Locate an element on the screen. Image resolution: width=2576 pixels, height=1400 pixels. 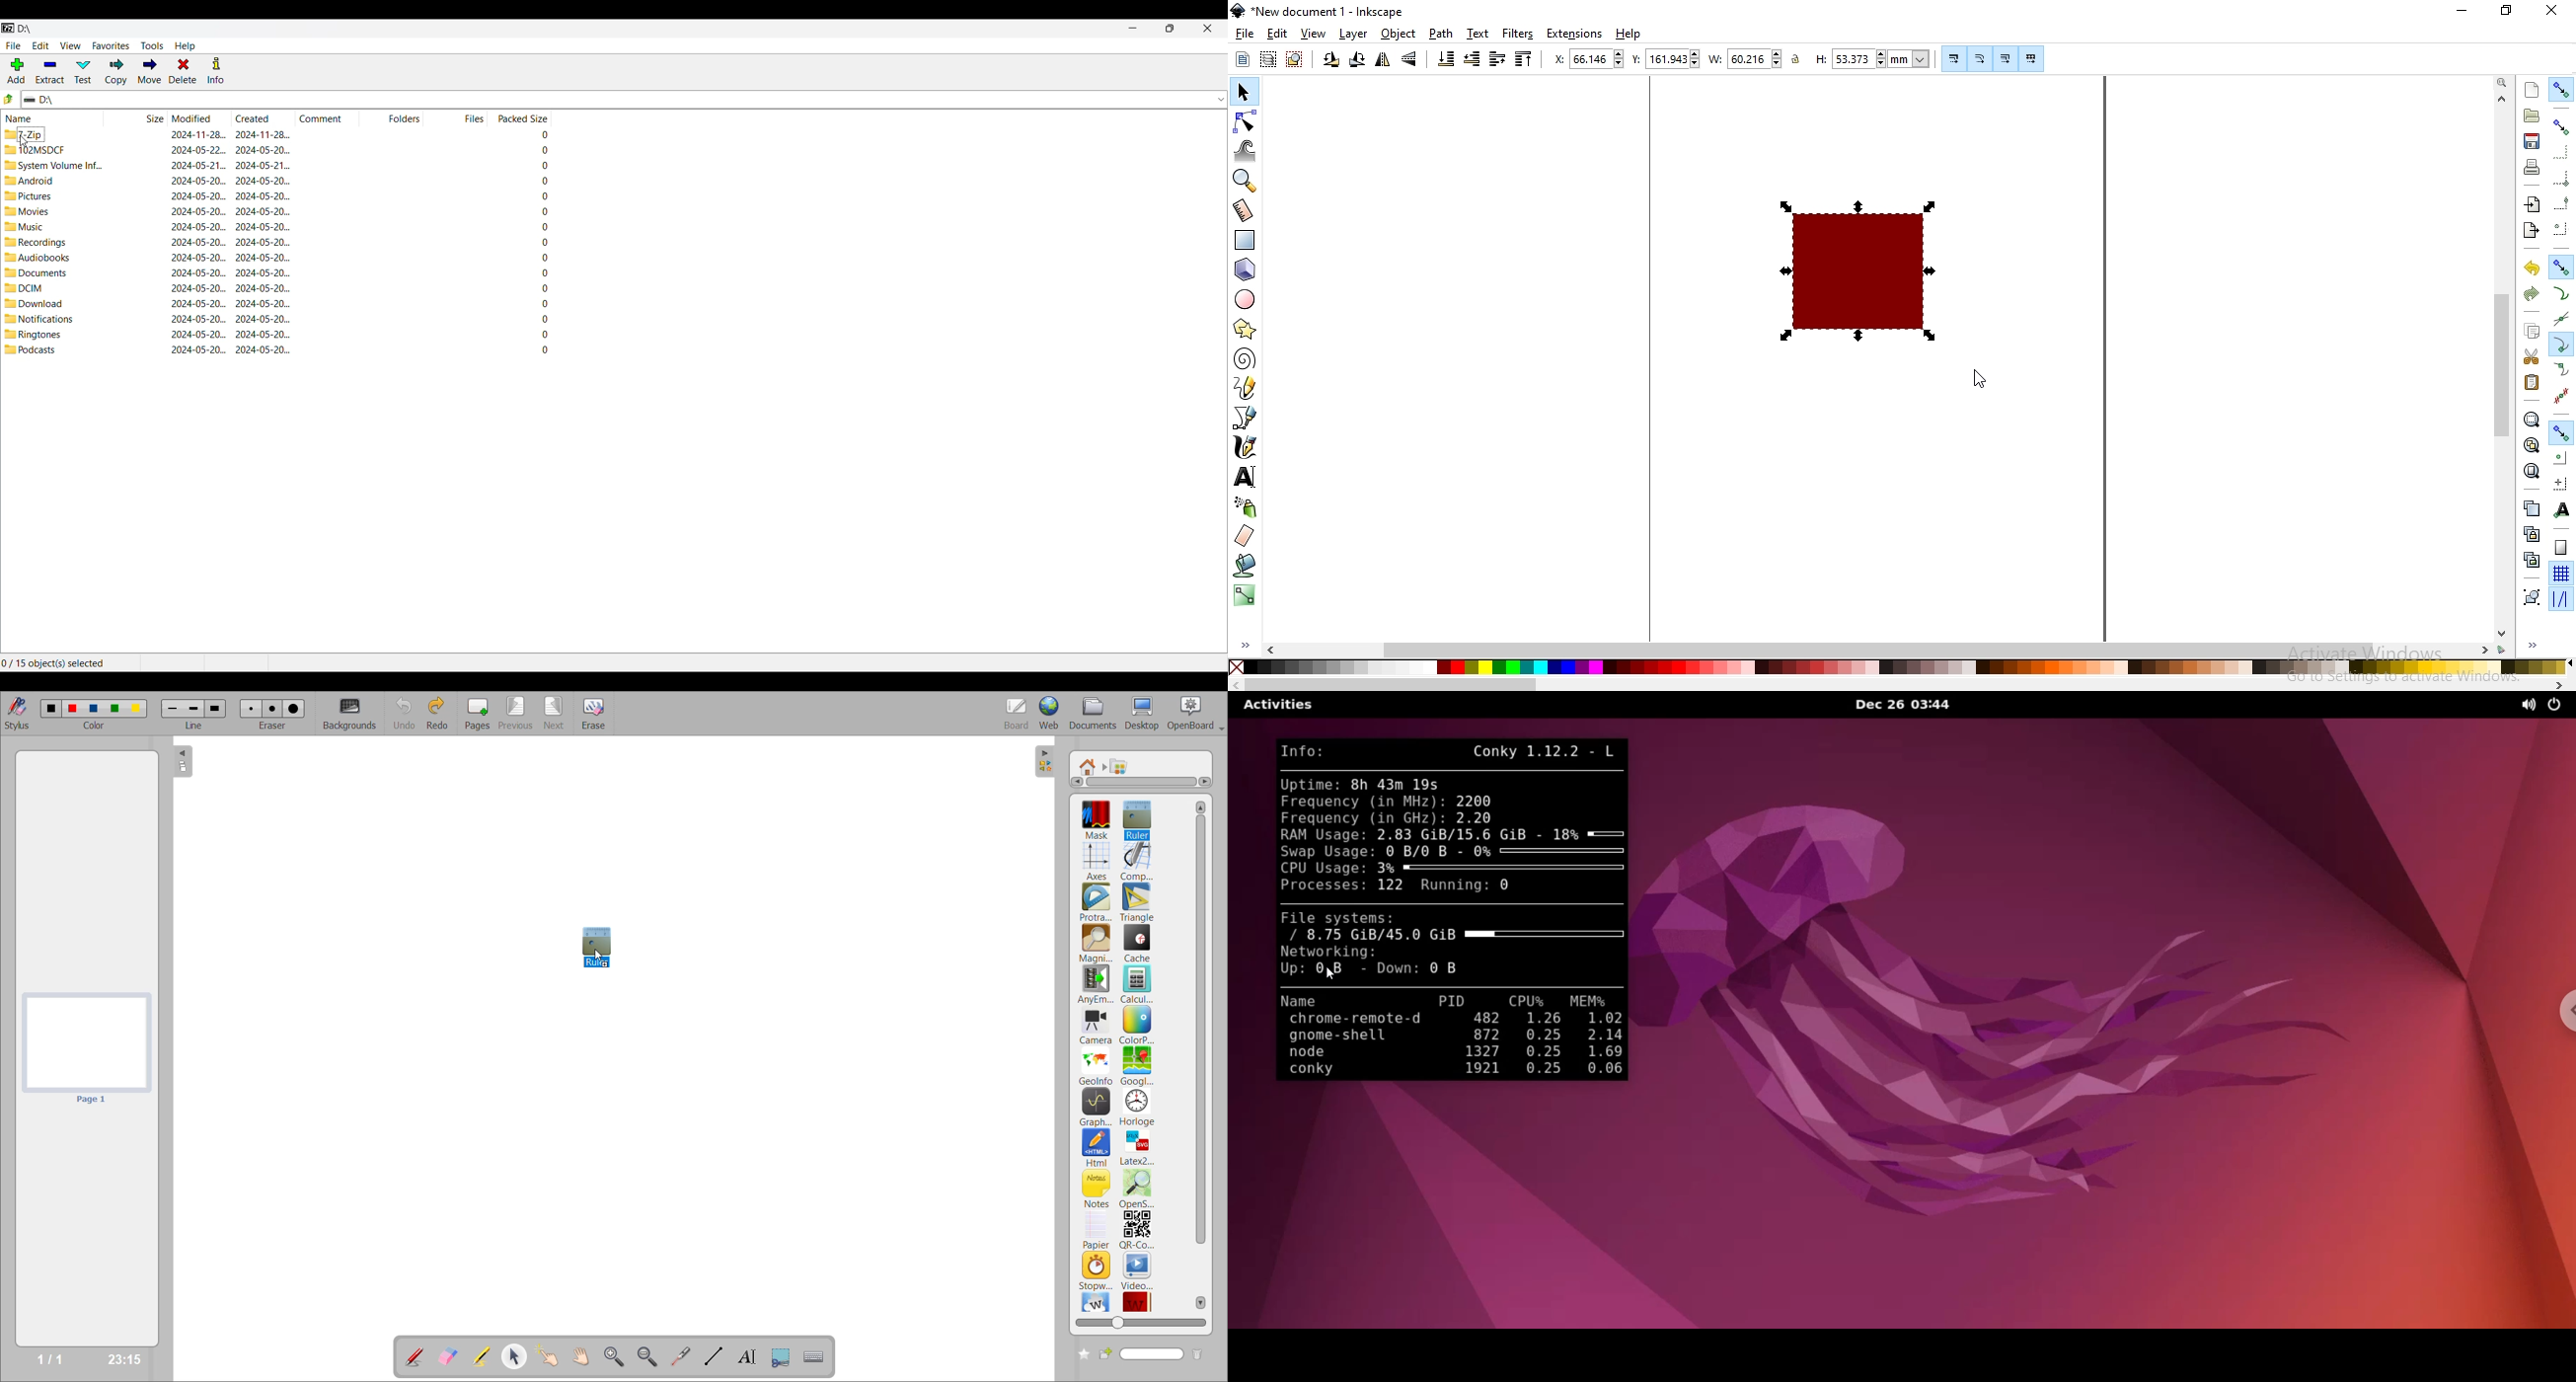
modified date & time is located at coordinates (198, 195).